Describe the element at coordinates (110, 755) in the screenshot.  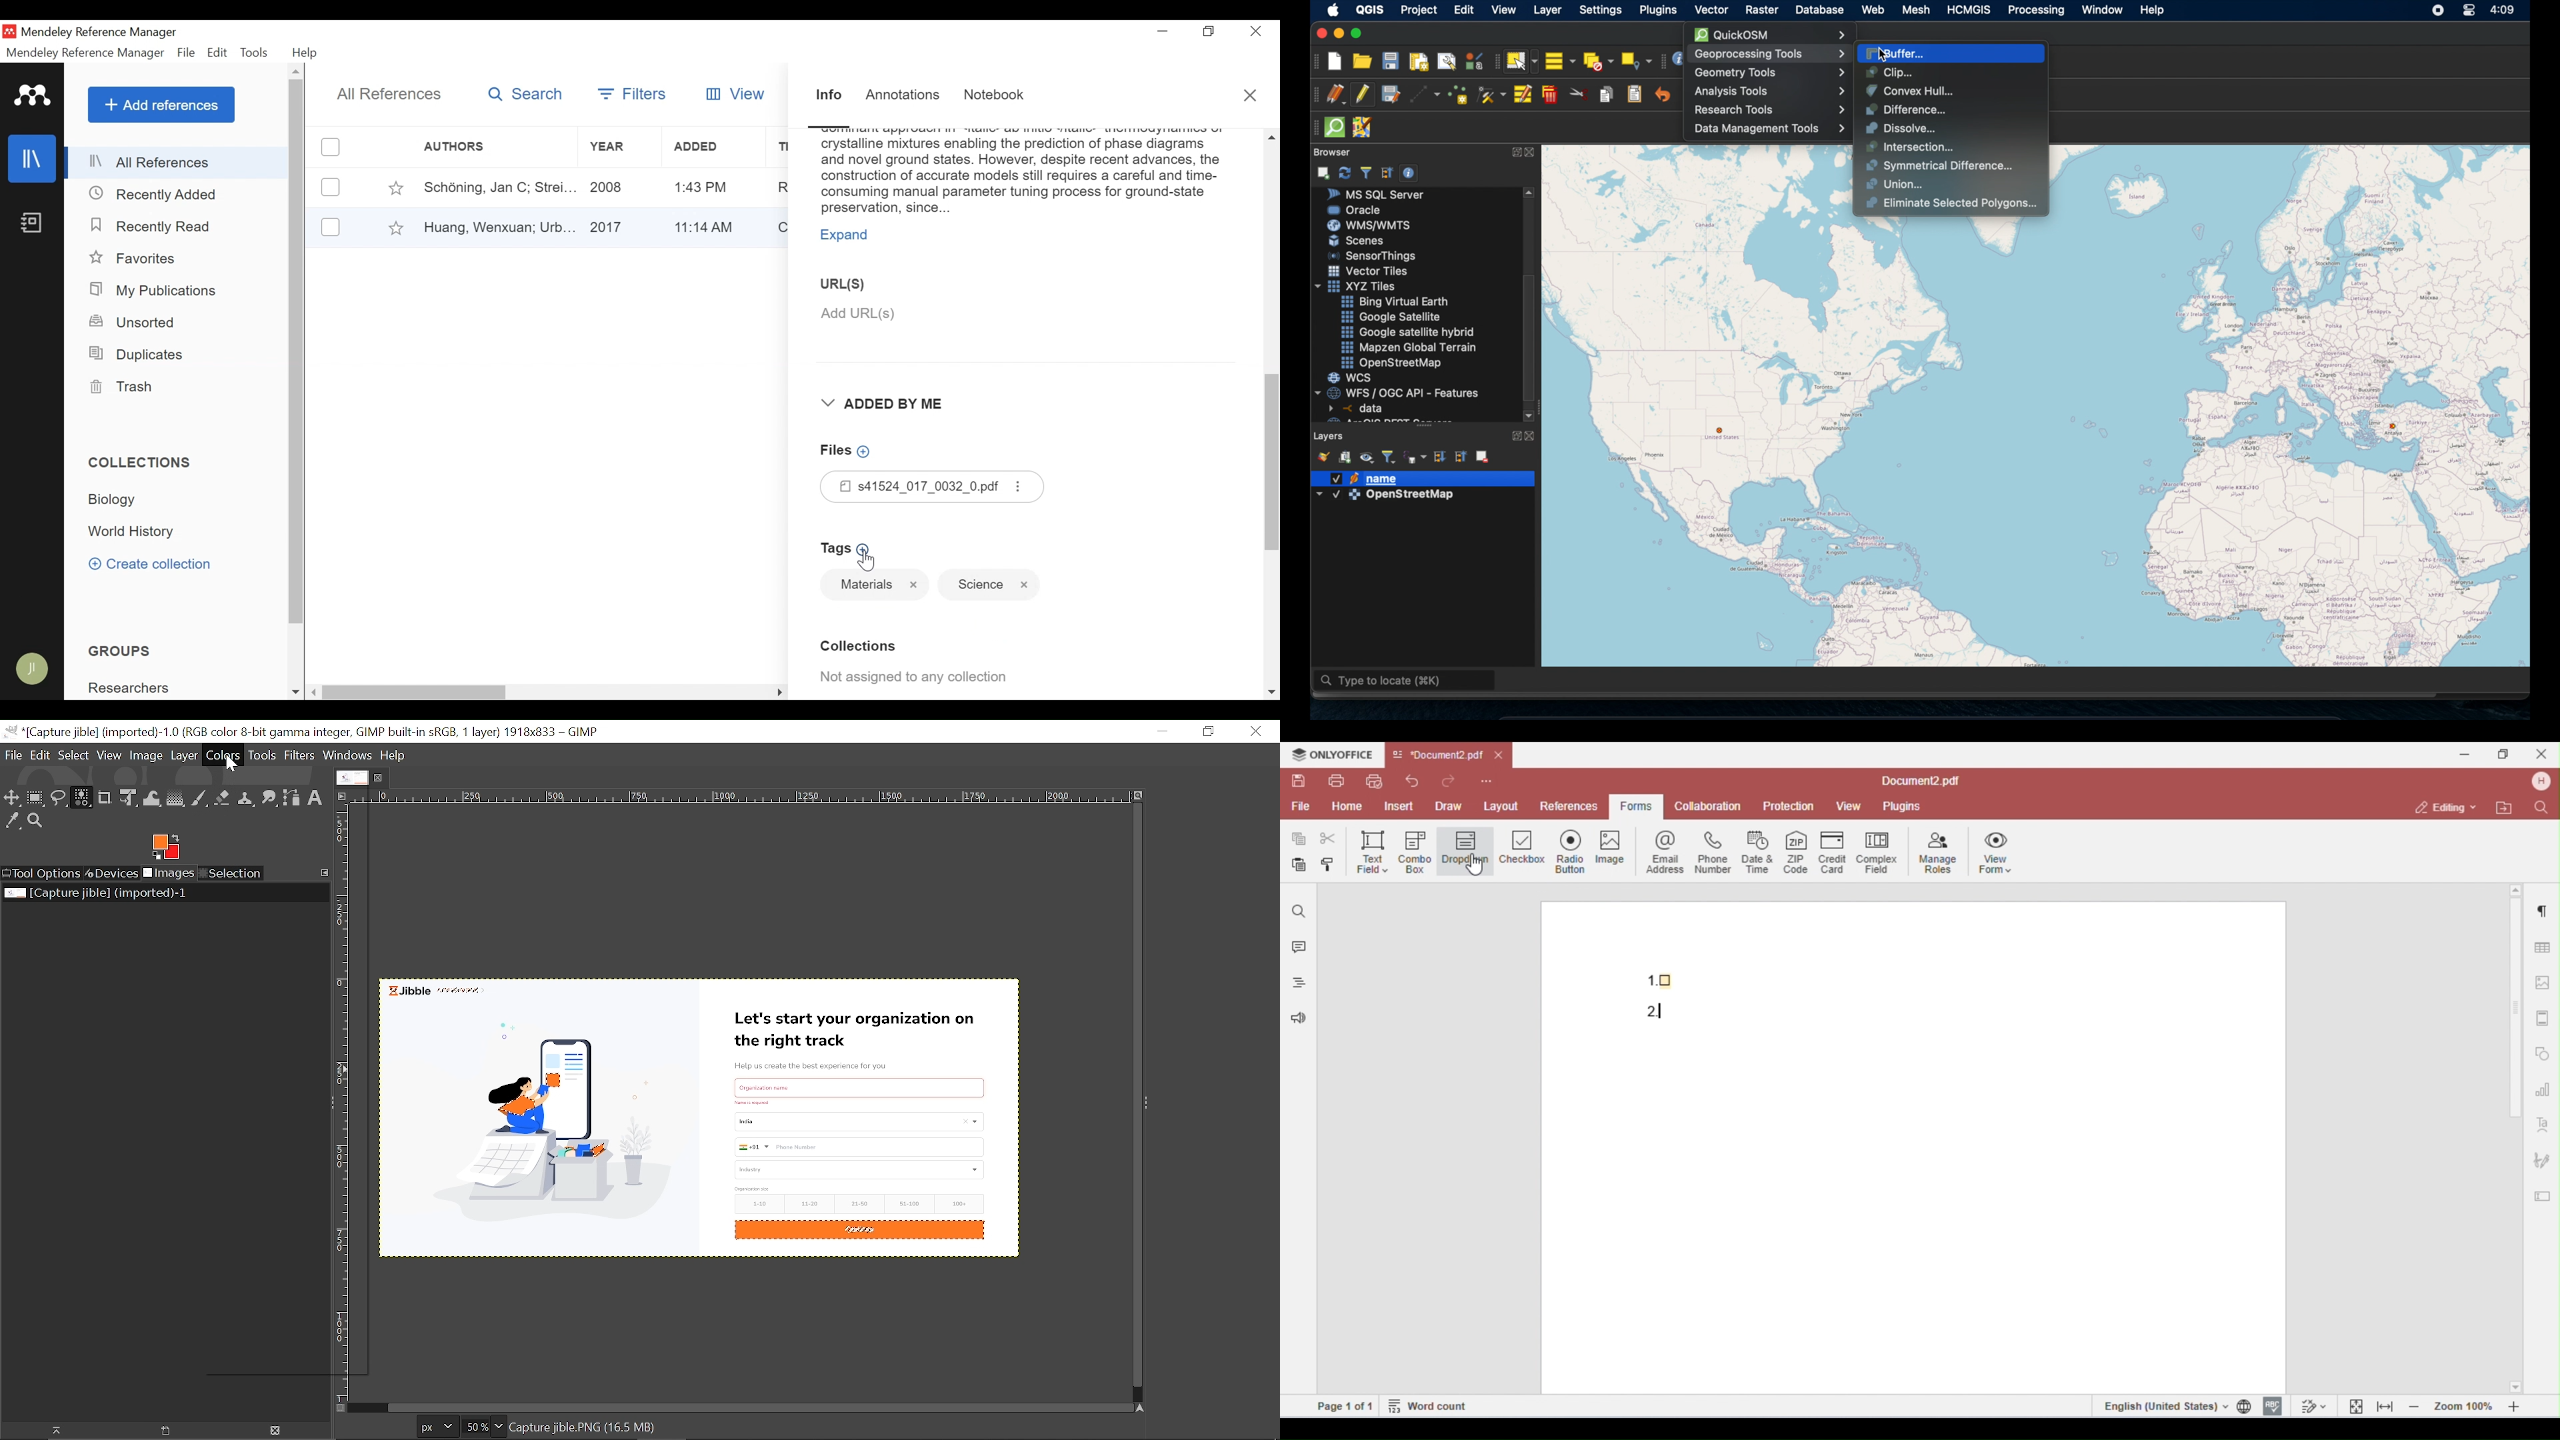
I see `View` at that location.